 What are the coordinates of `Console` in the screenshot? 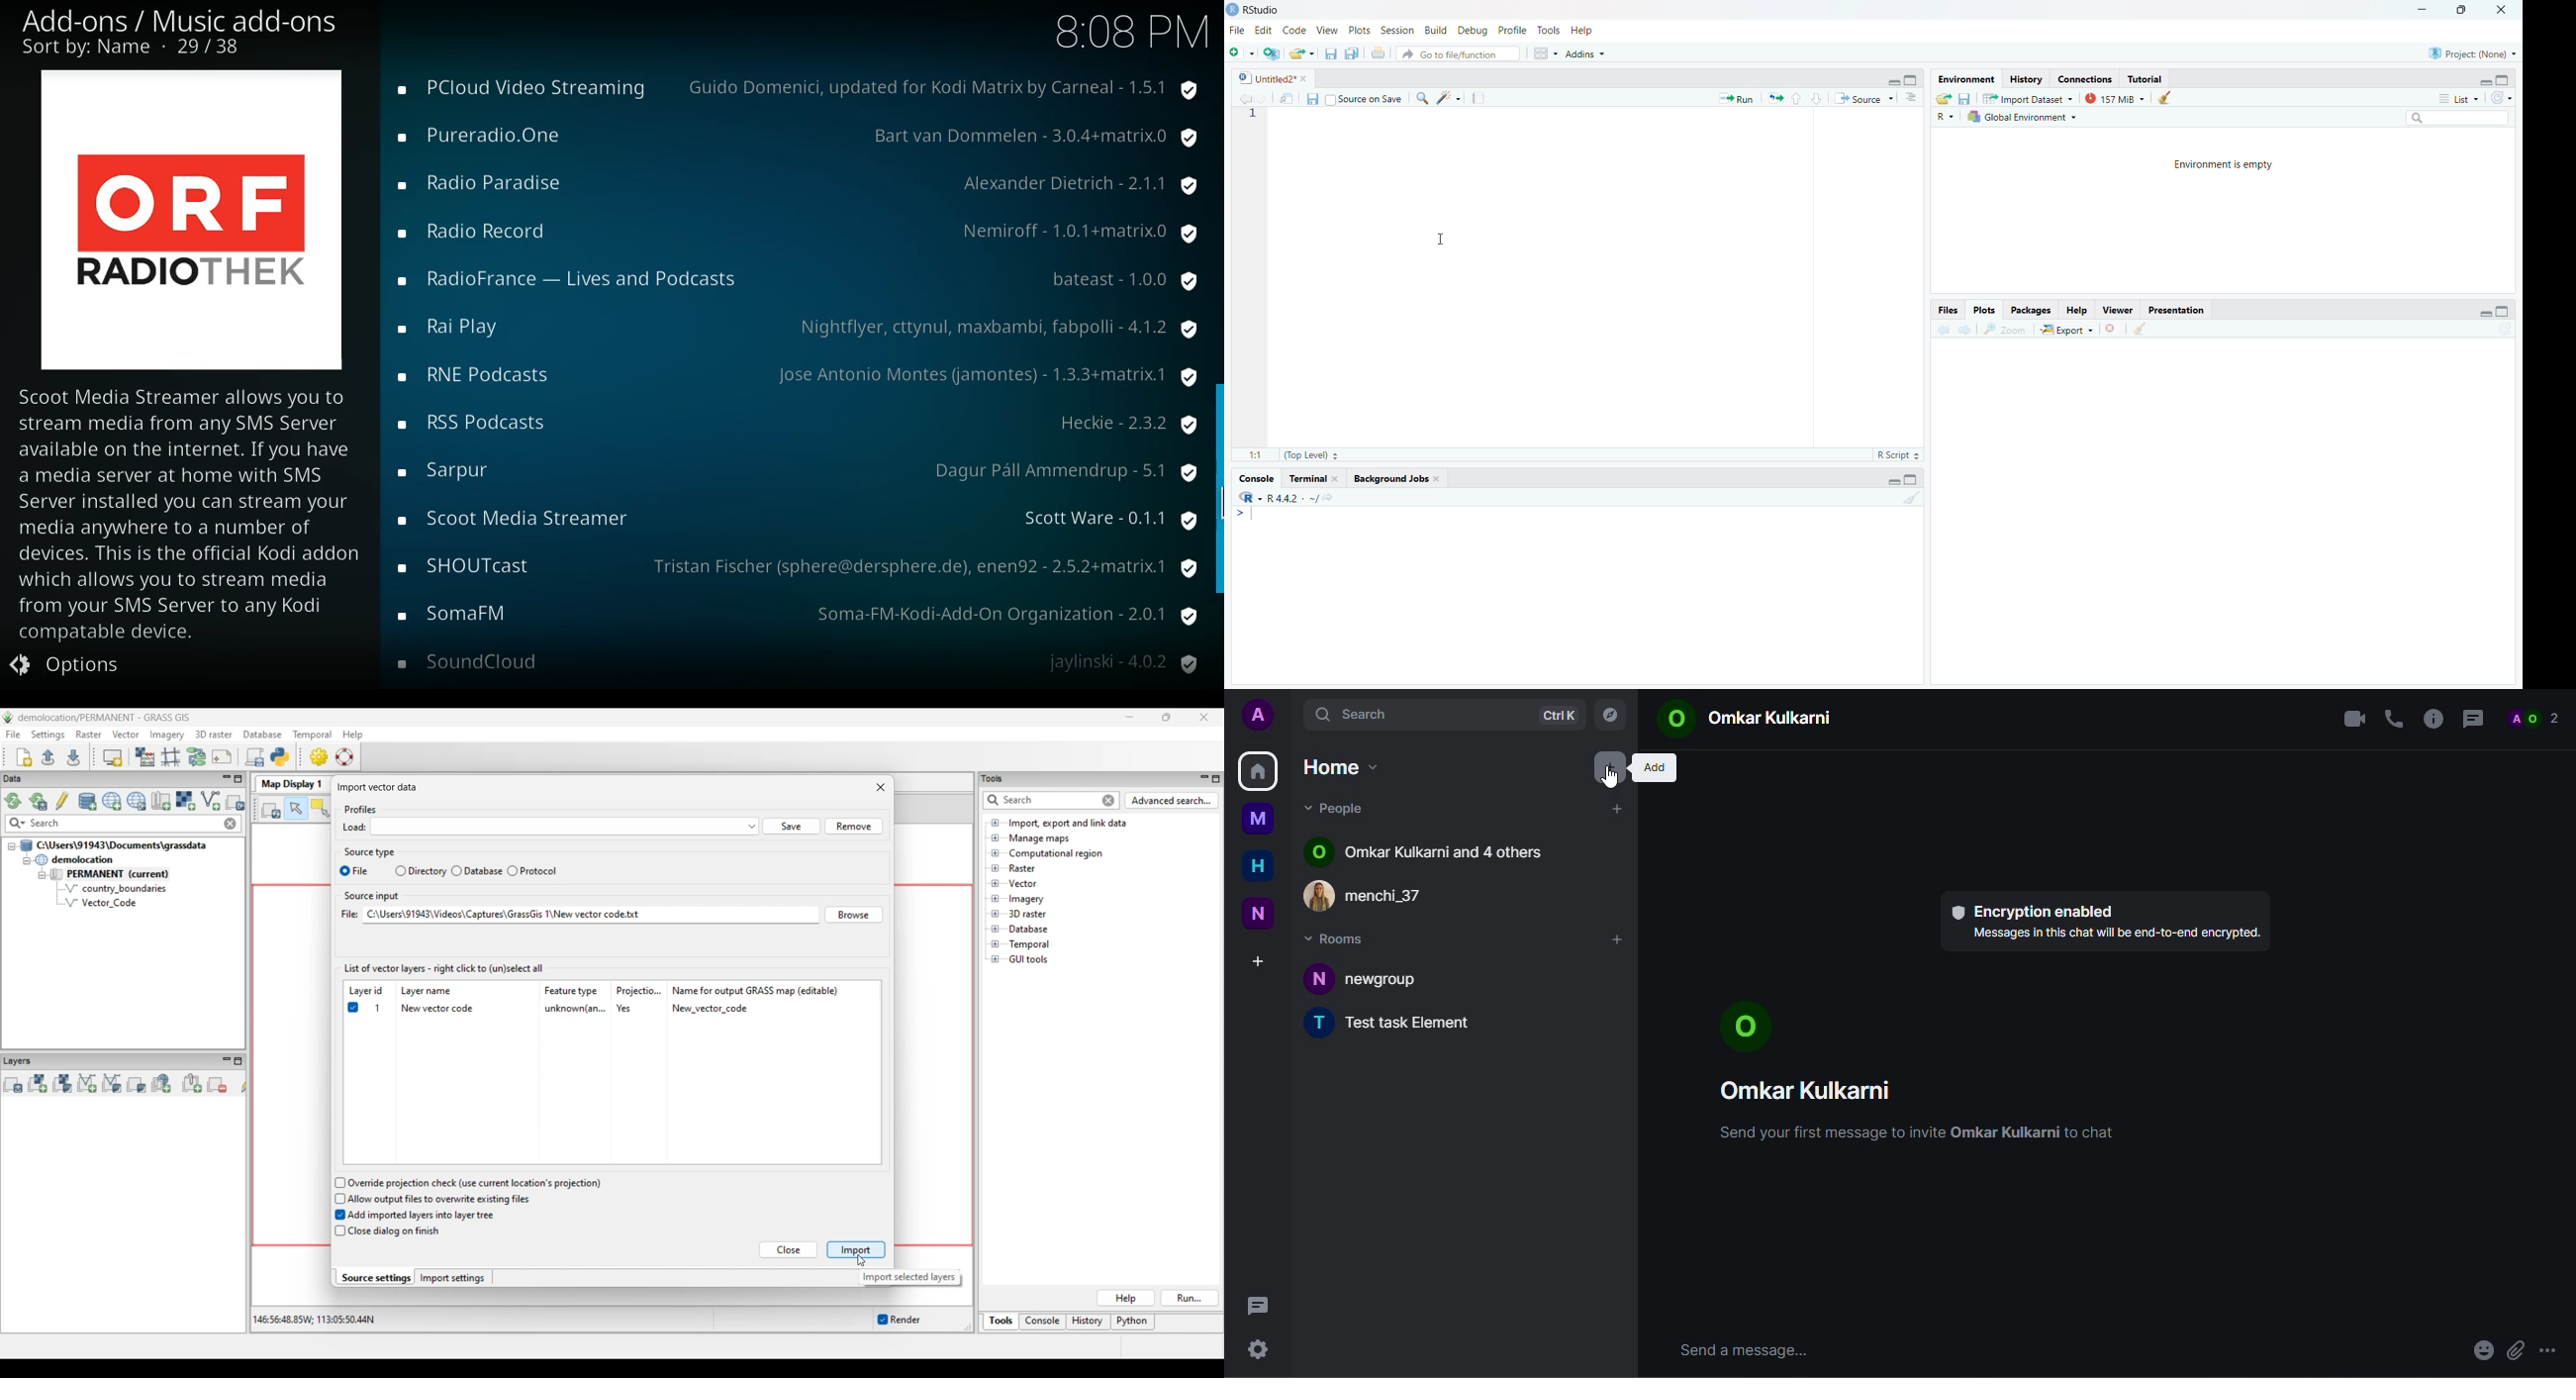 It's located at (1256, 477).